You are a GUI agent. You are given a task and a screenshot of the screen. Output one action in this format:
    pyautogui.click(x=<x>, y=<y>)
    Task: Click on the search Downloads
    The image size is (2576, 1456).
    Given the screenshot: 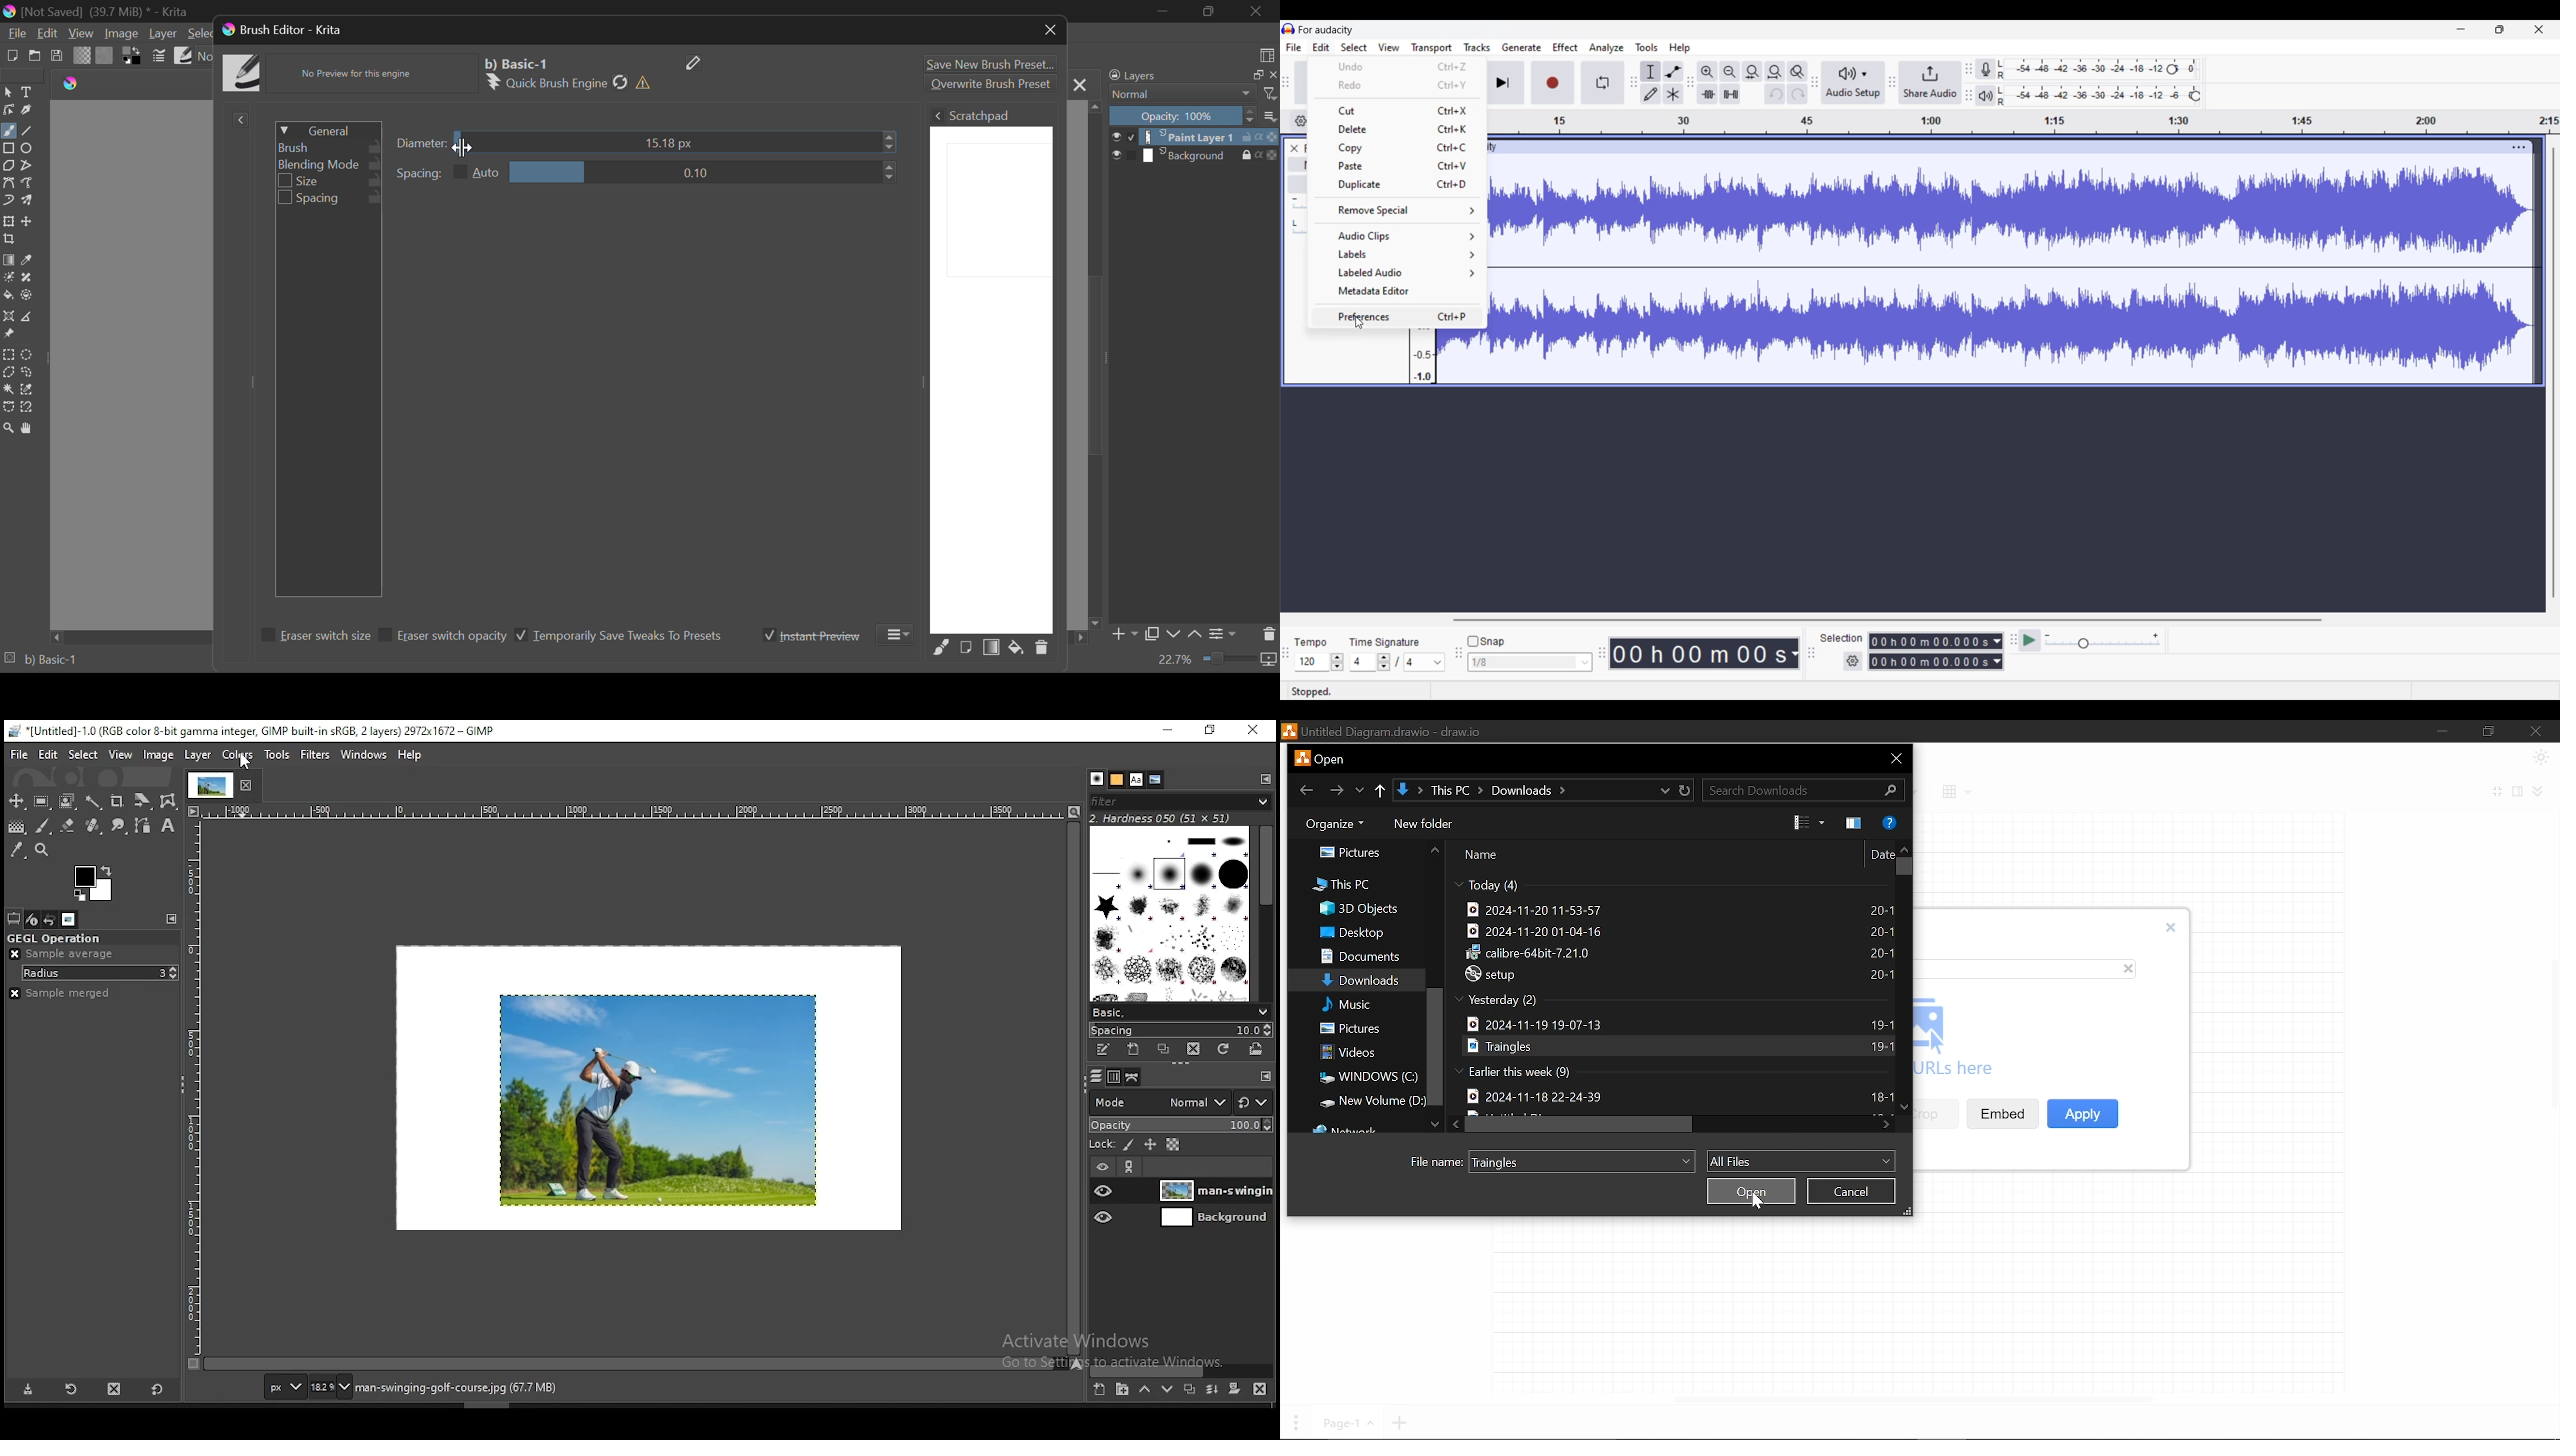 What is the action you would take?
    pyautogui.click(x=1803, y=793)
    